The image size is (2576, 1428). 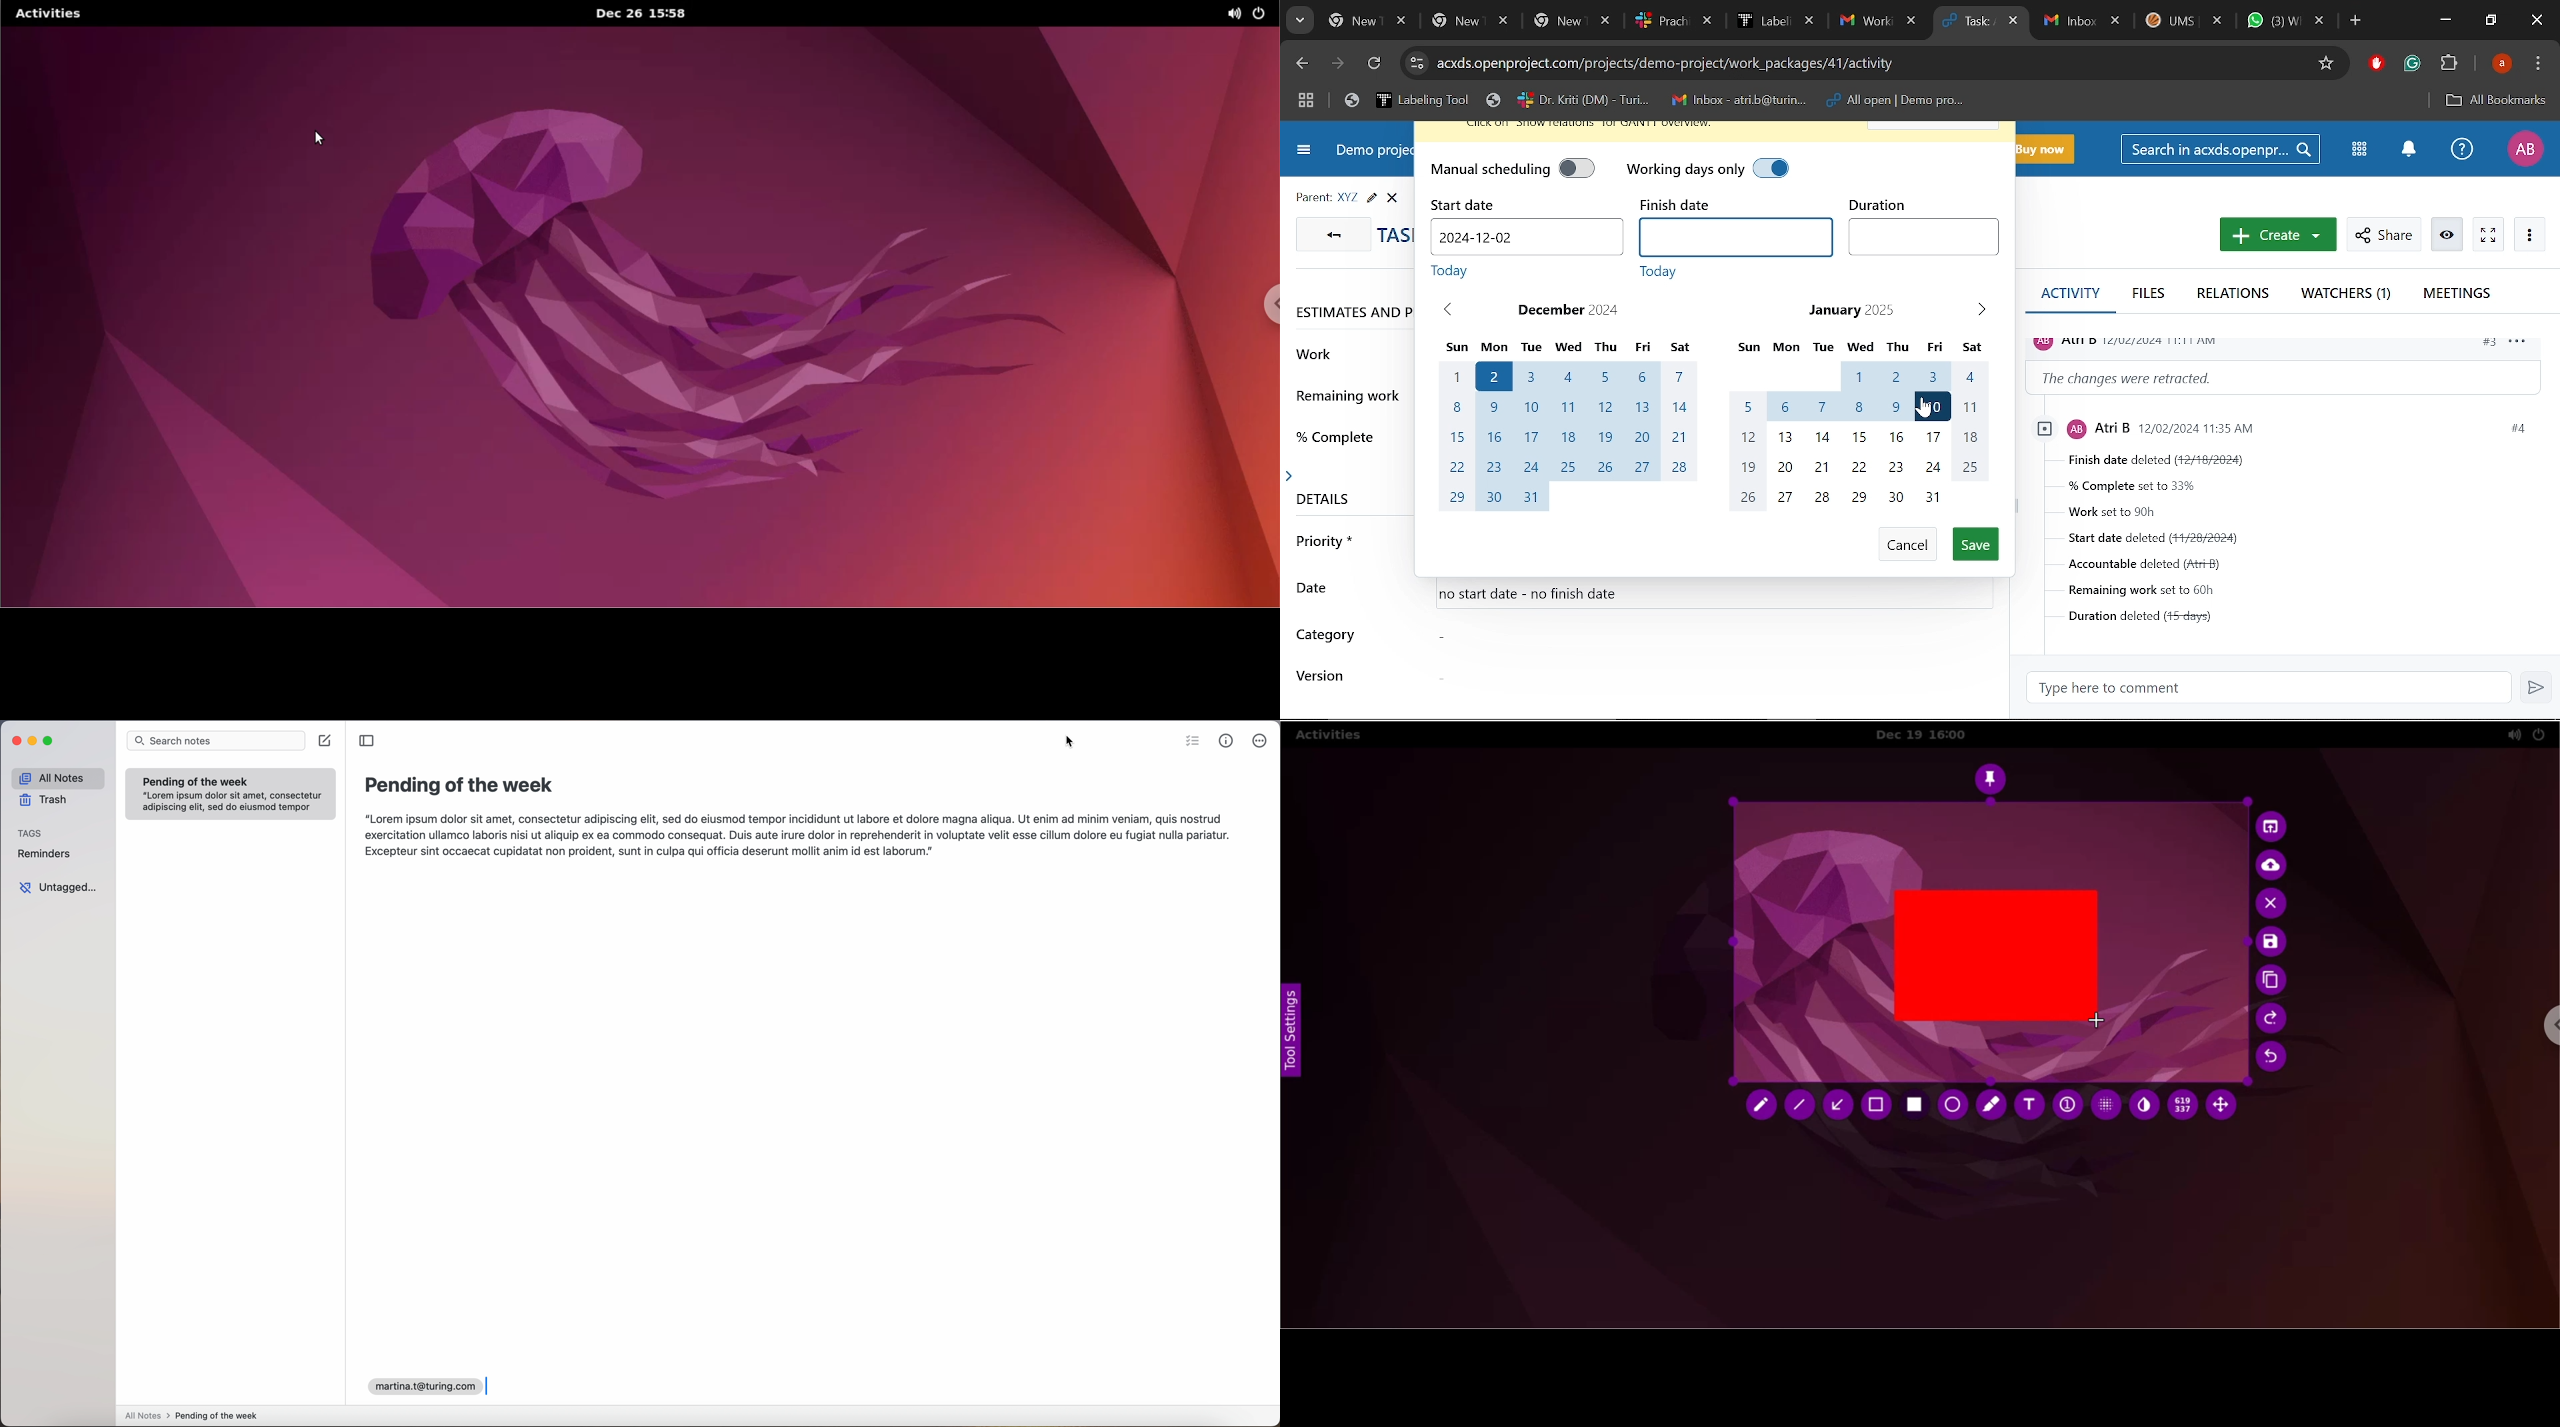 I want to click on cursor, so click(x=319, y=139).